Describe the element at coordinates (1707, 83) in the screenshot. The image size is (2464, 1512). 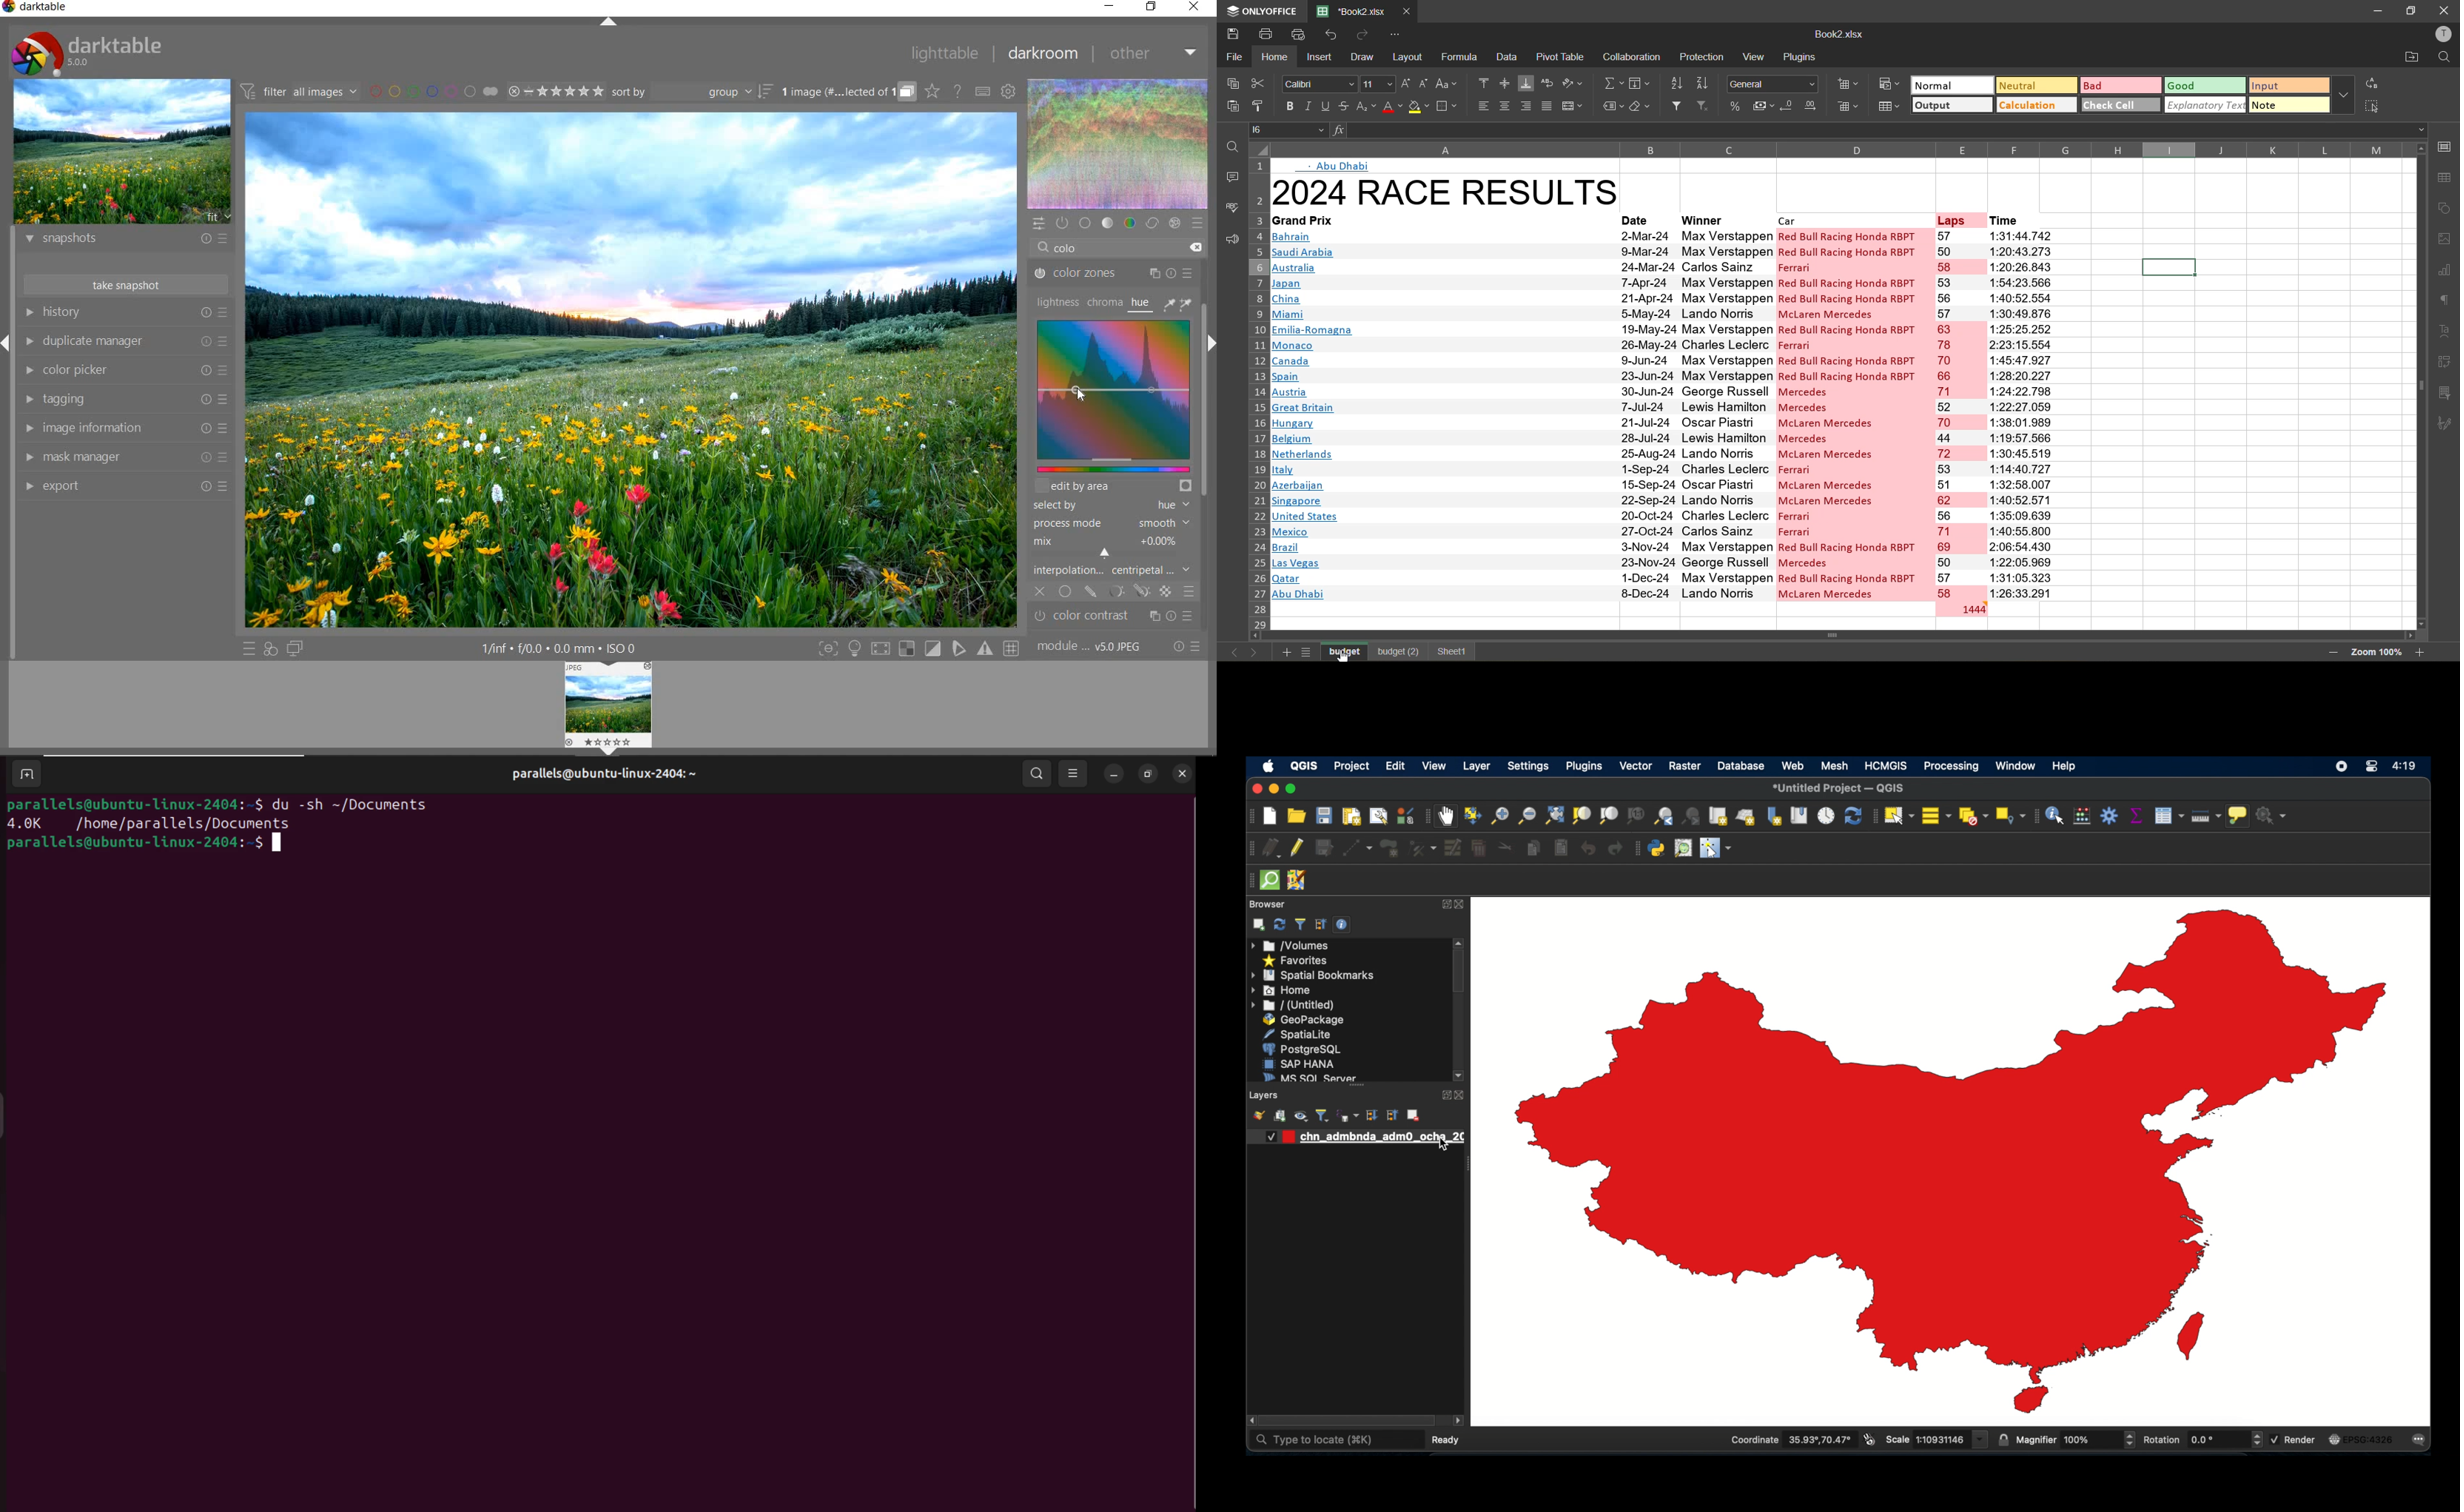
I see `sort descending` at that location.